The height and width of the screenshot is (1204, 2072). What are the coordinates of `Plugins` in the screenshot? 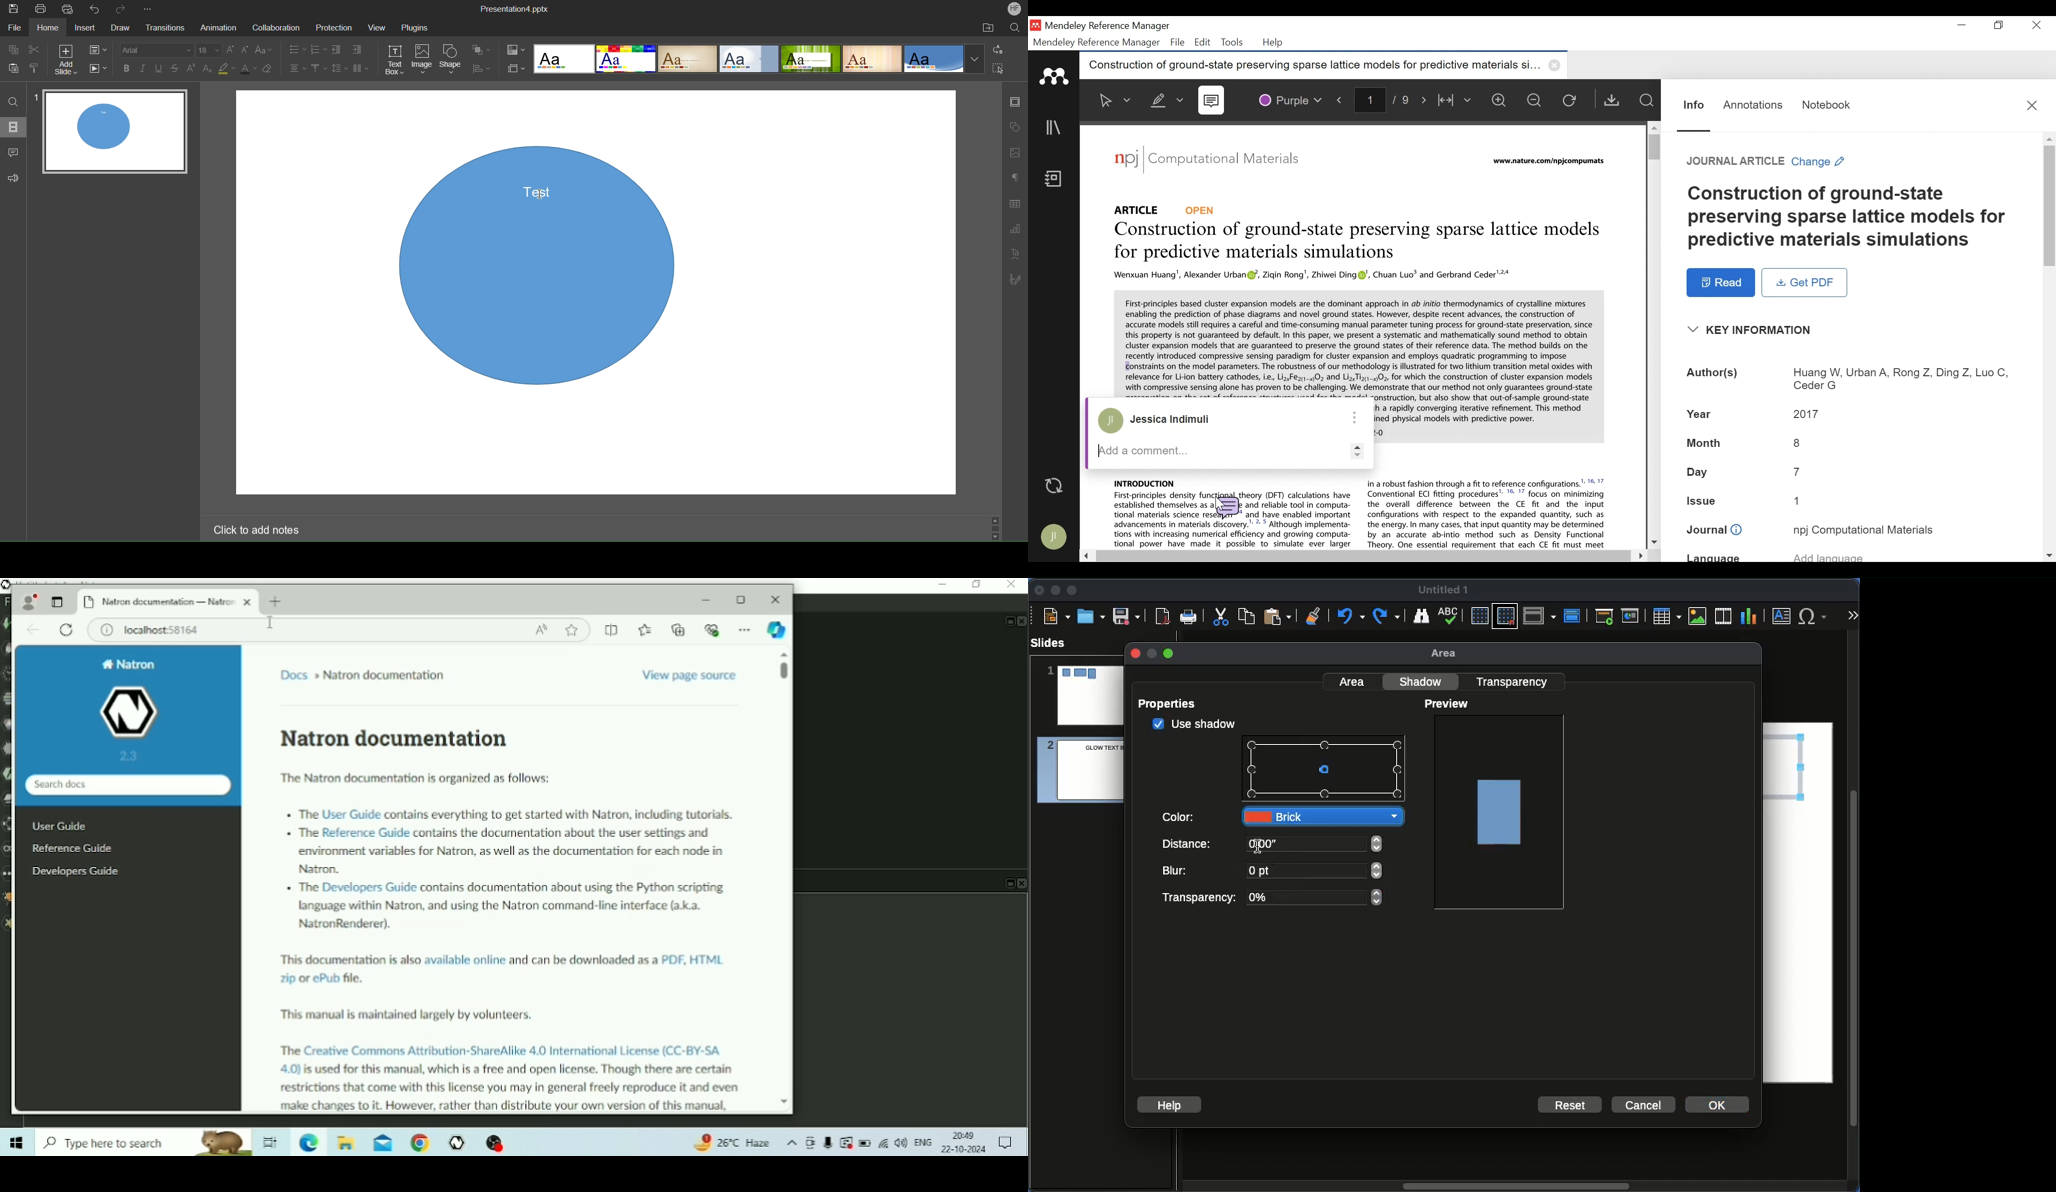 It's located at (415, 27).